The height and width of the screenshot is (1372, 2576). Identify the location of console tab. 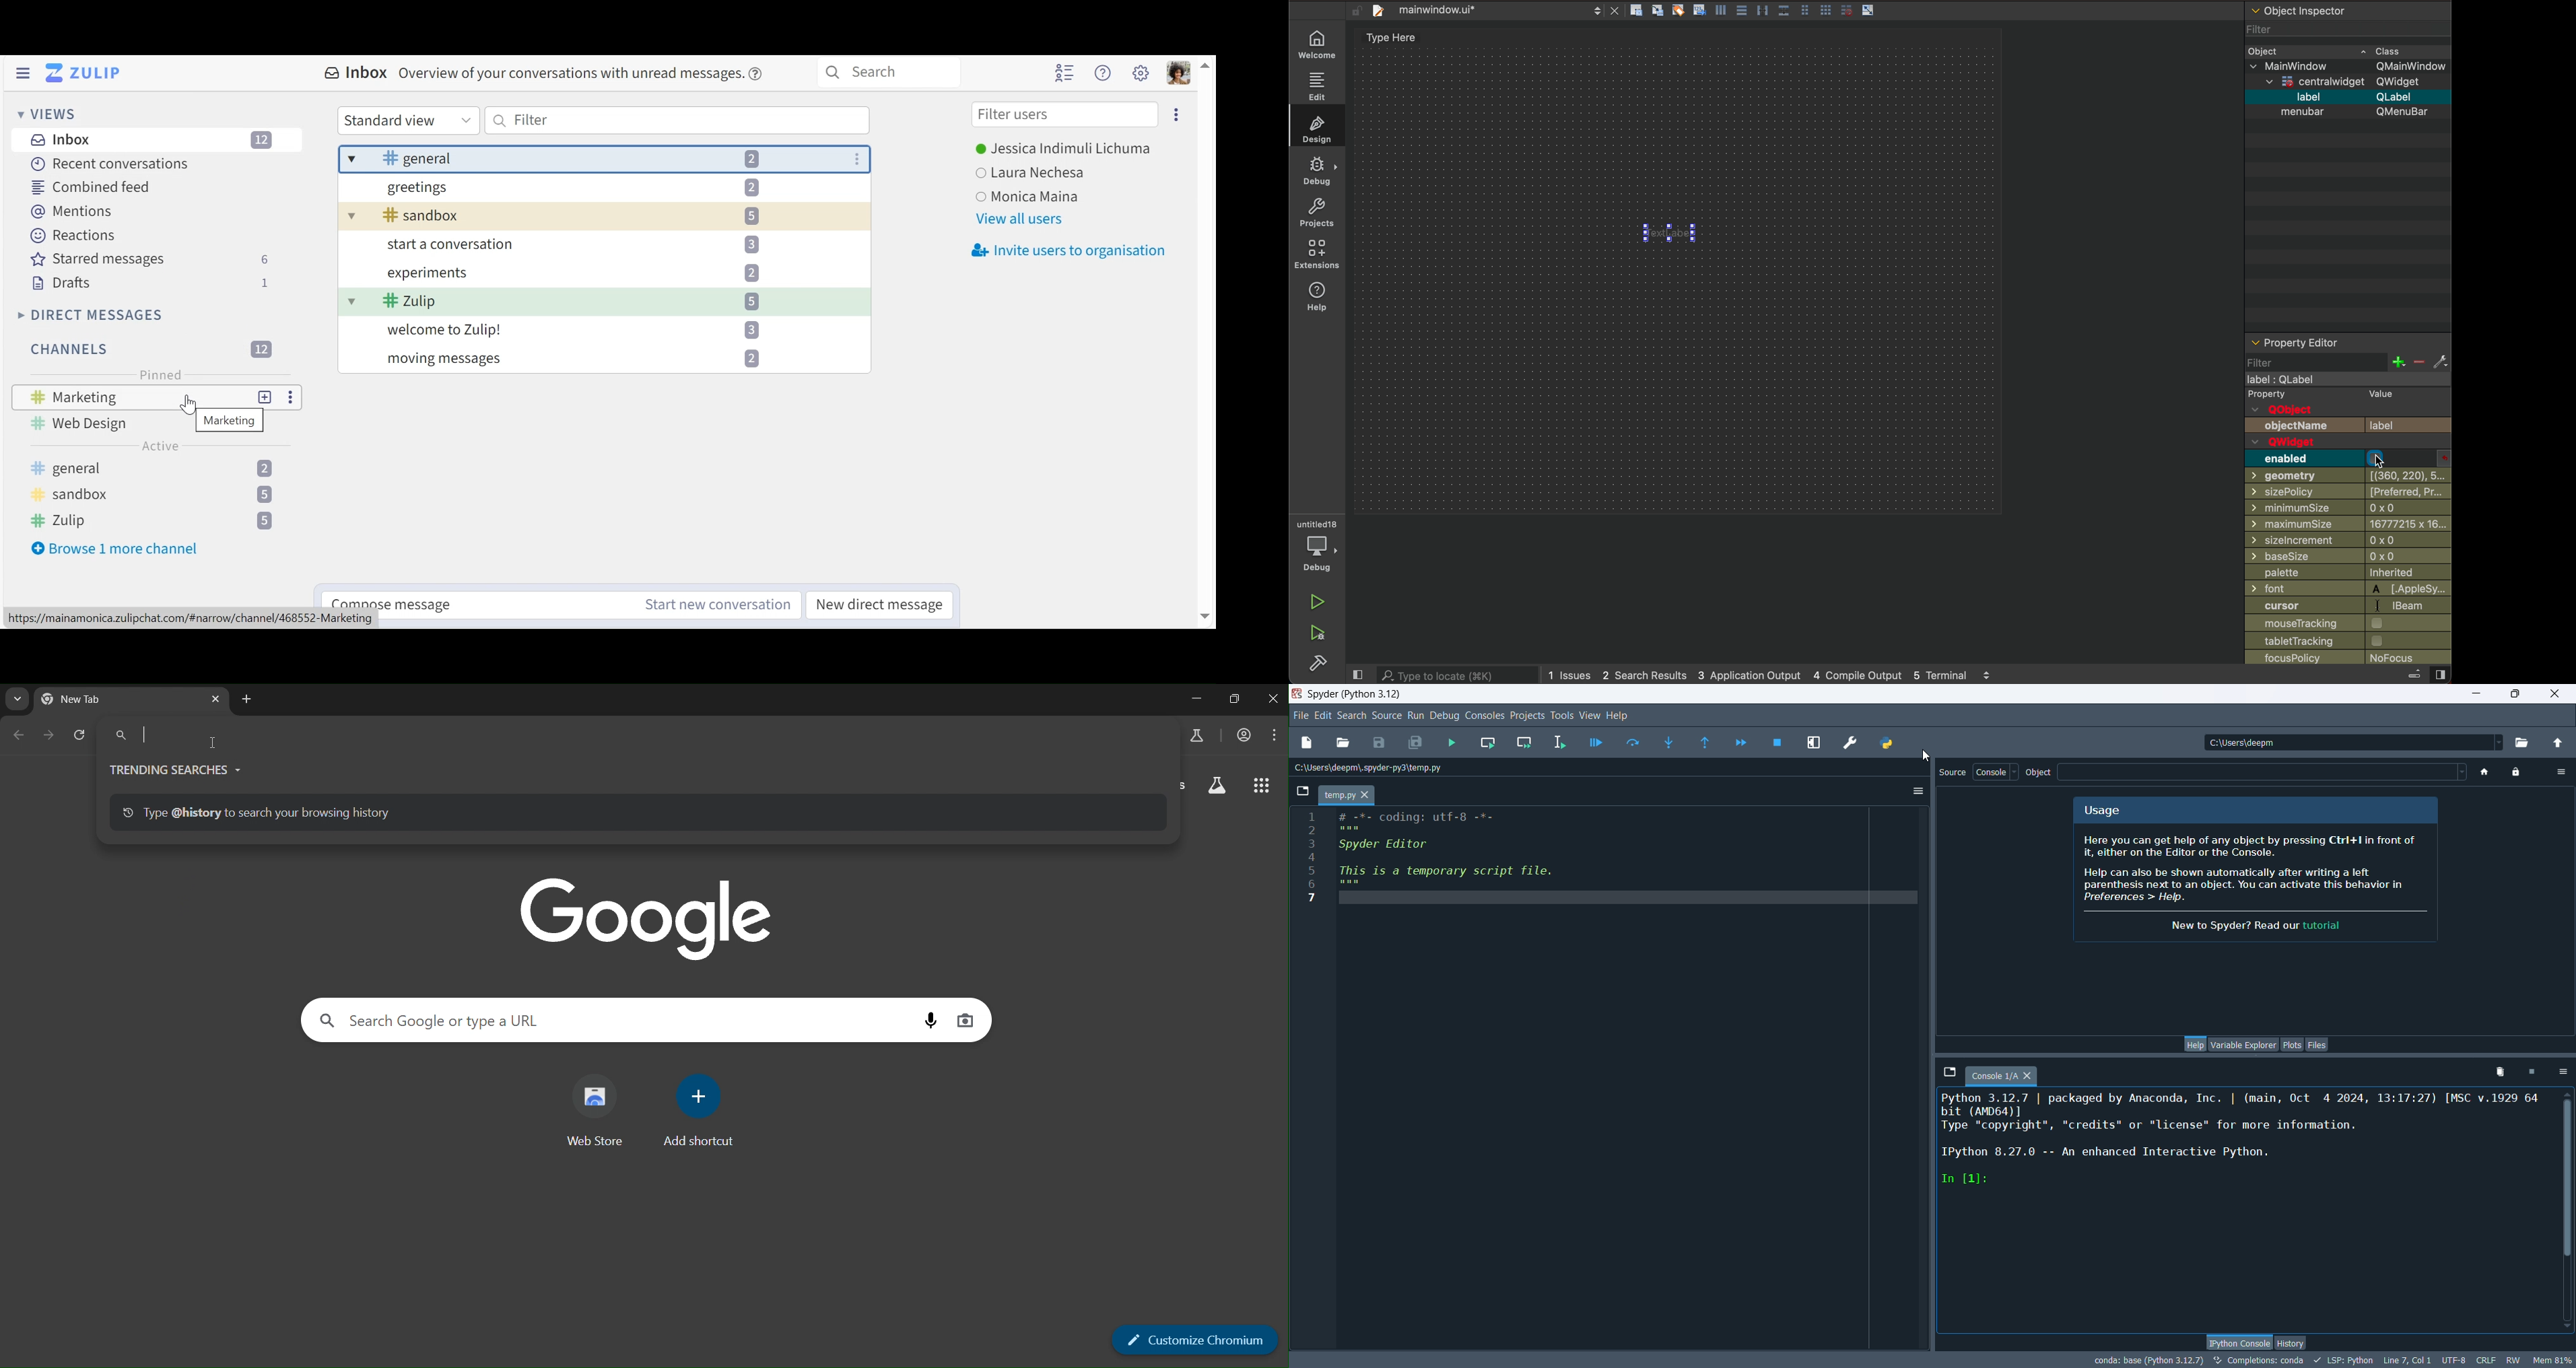
(2002, 1076).